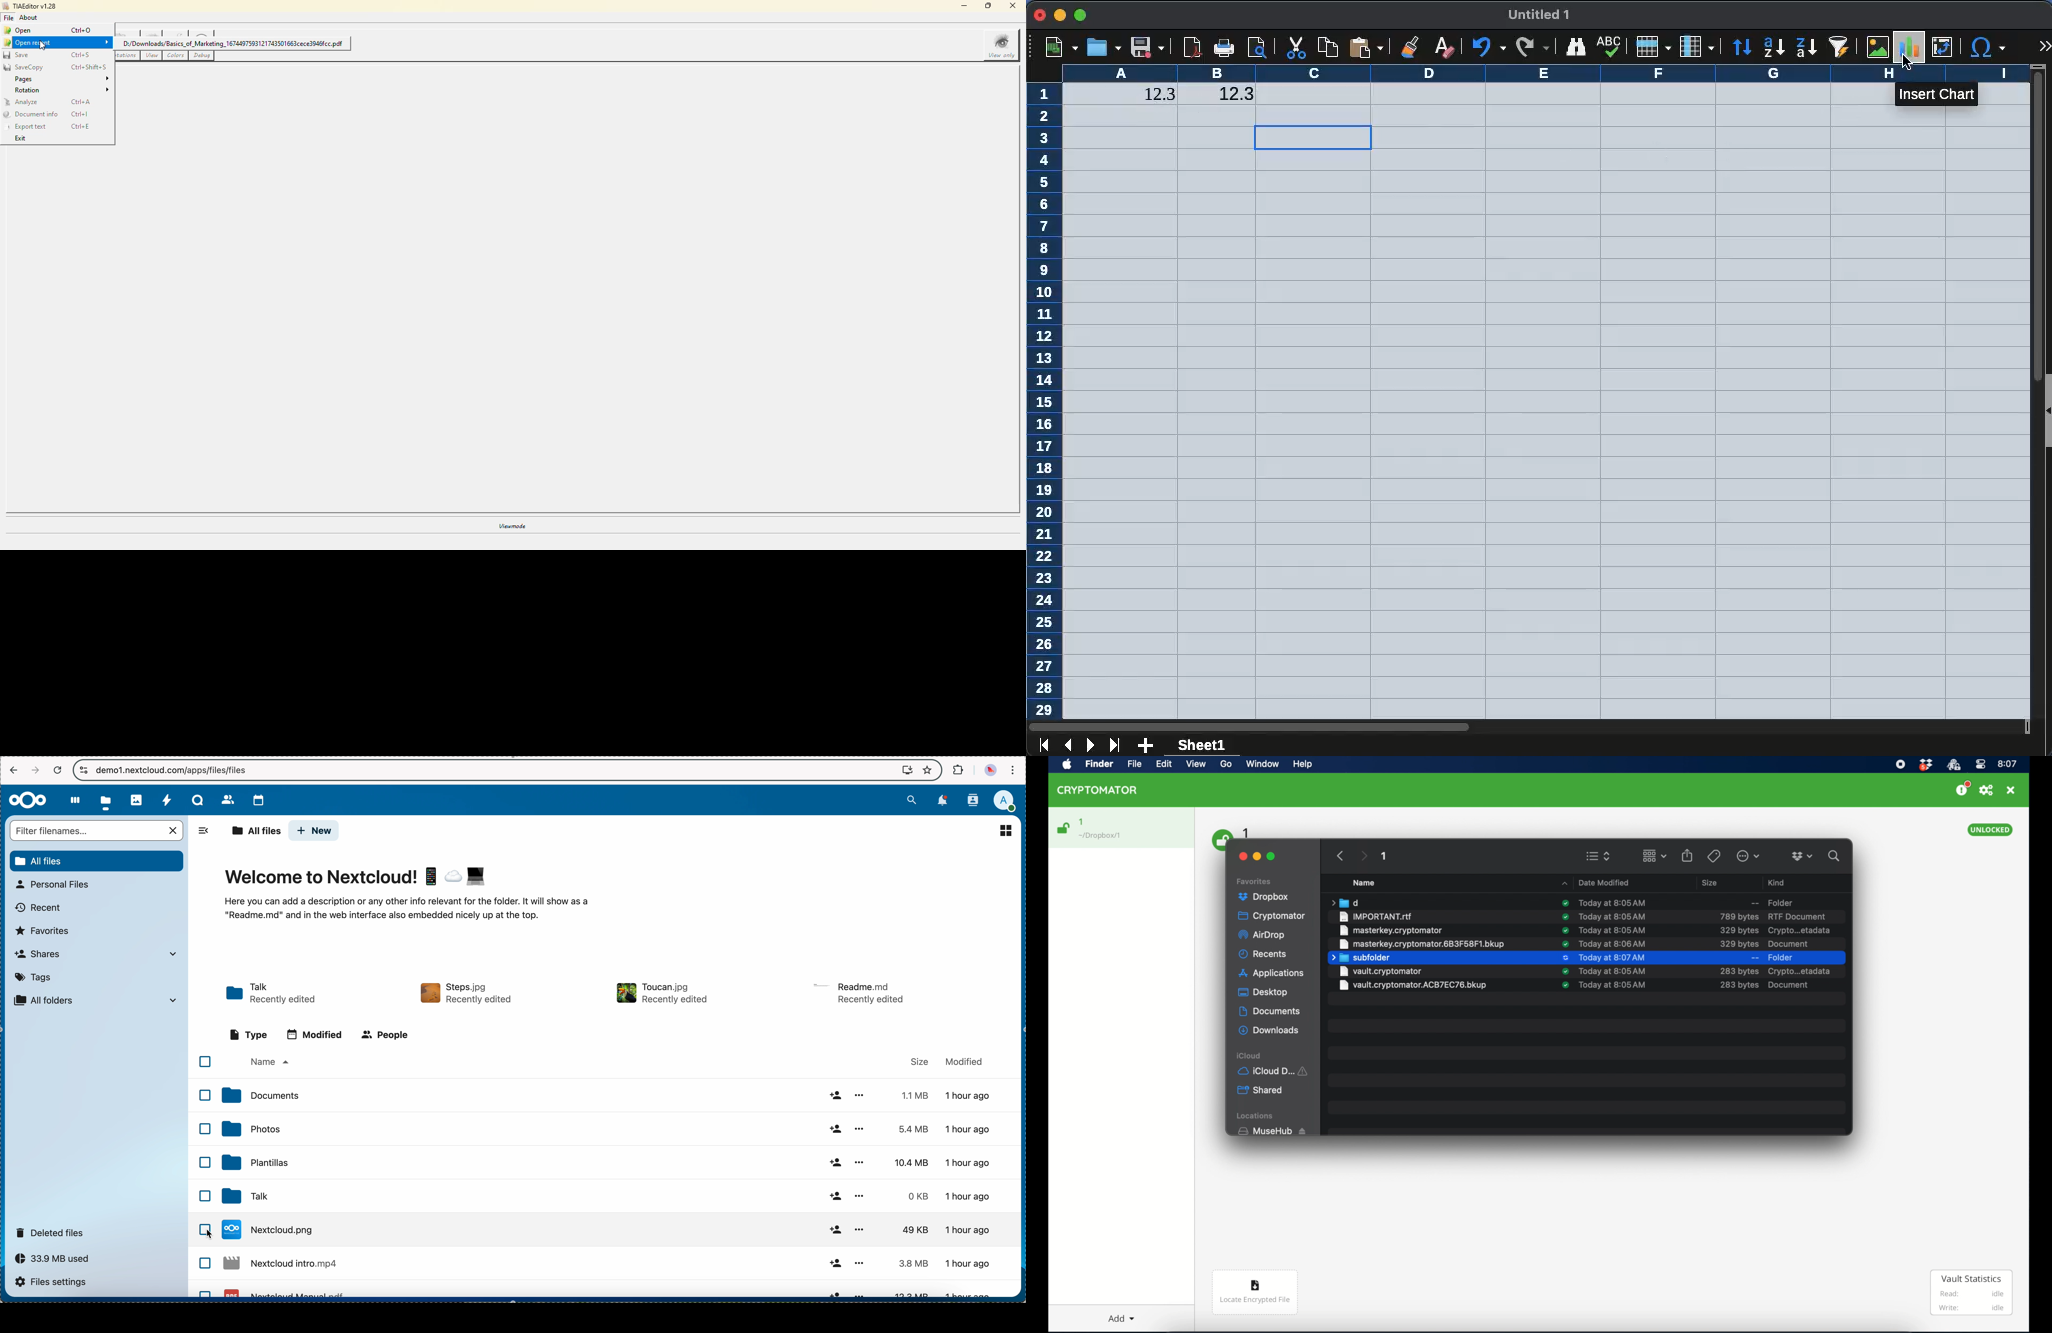 The height and width of the screenshot is (1344, 2072). I want to click on Talk, so click(609, 1196).